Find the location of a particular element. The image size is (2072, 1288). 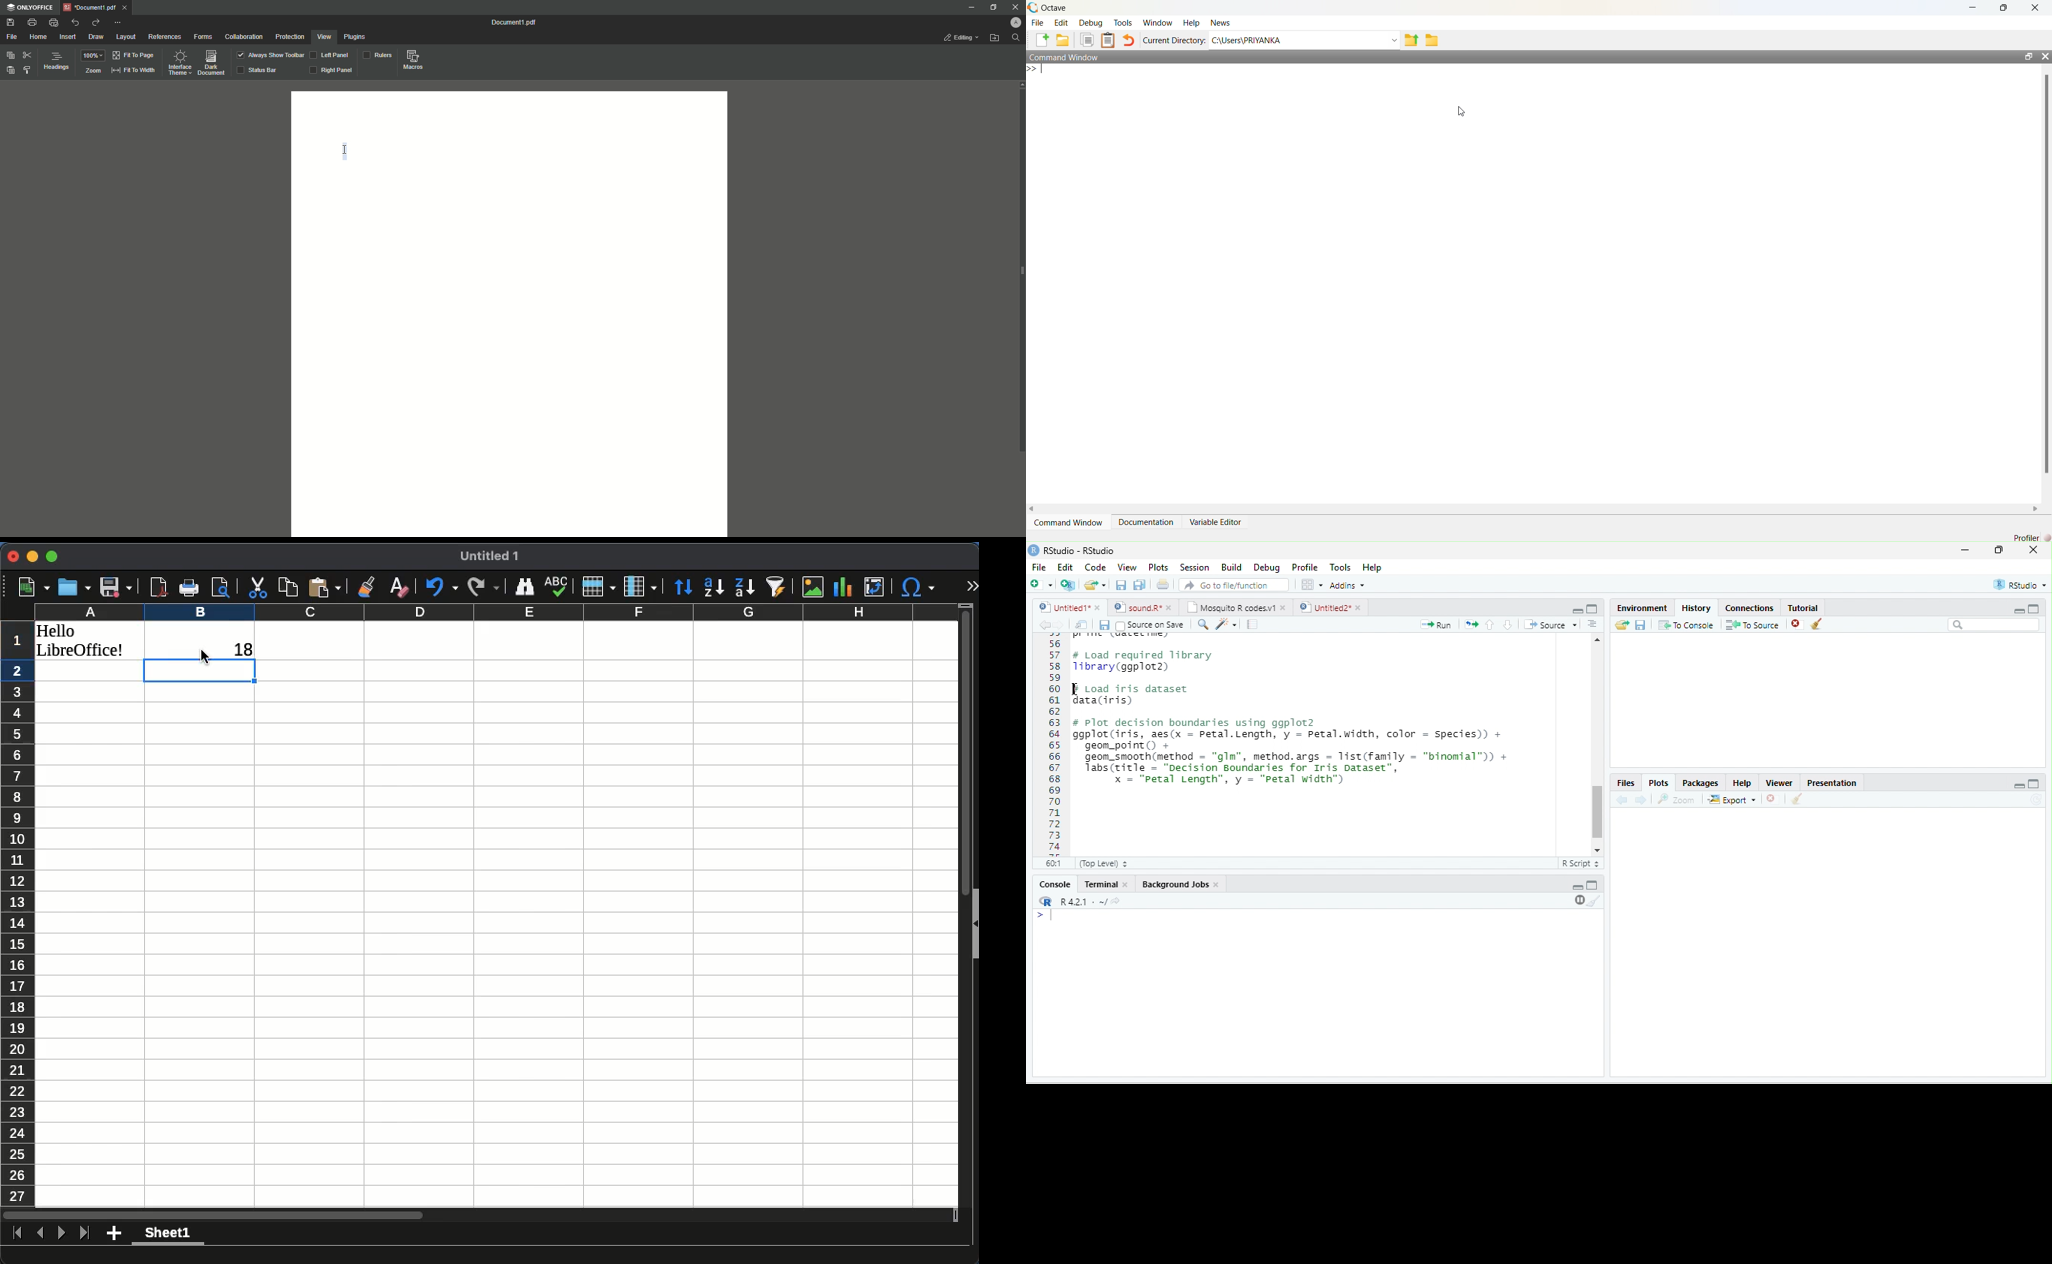

resize is located at coordinates (1999, 550).